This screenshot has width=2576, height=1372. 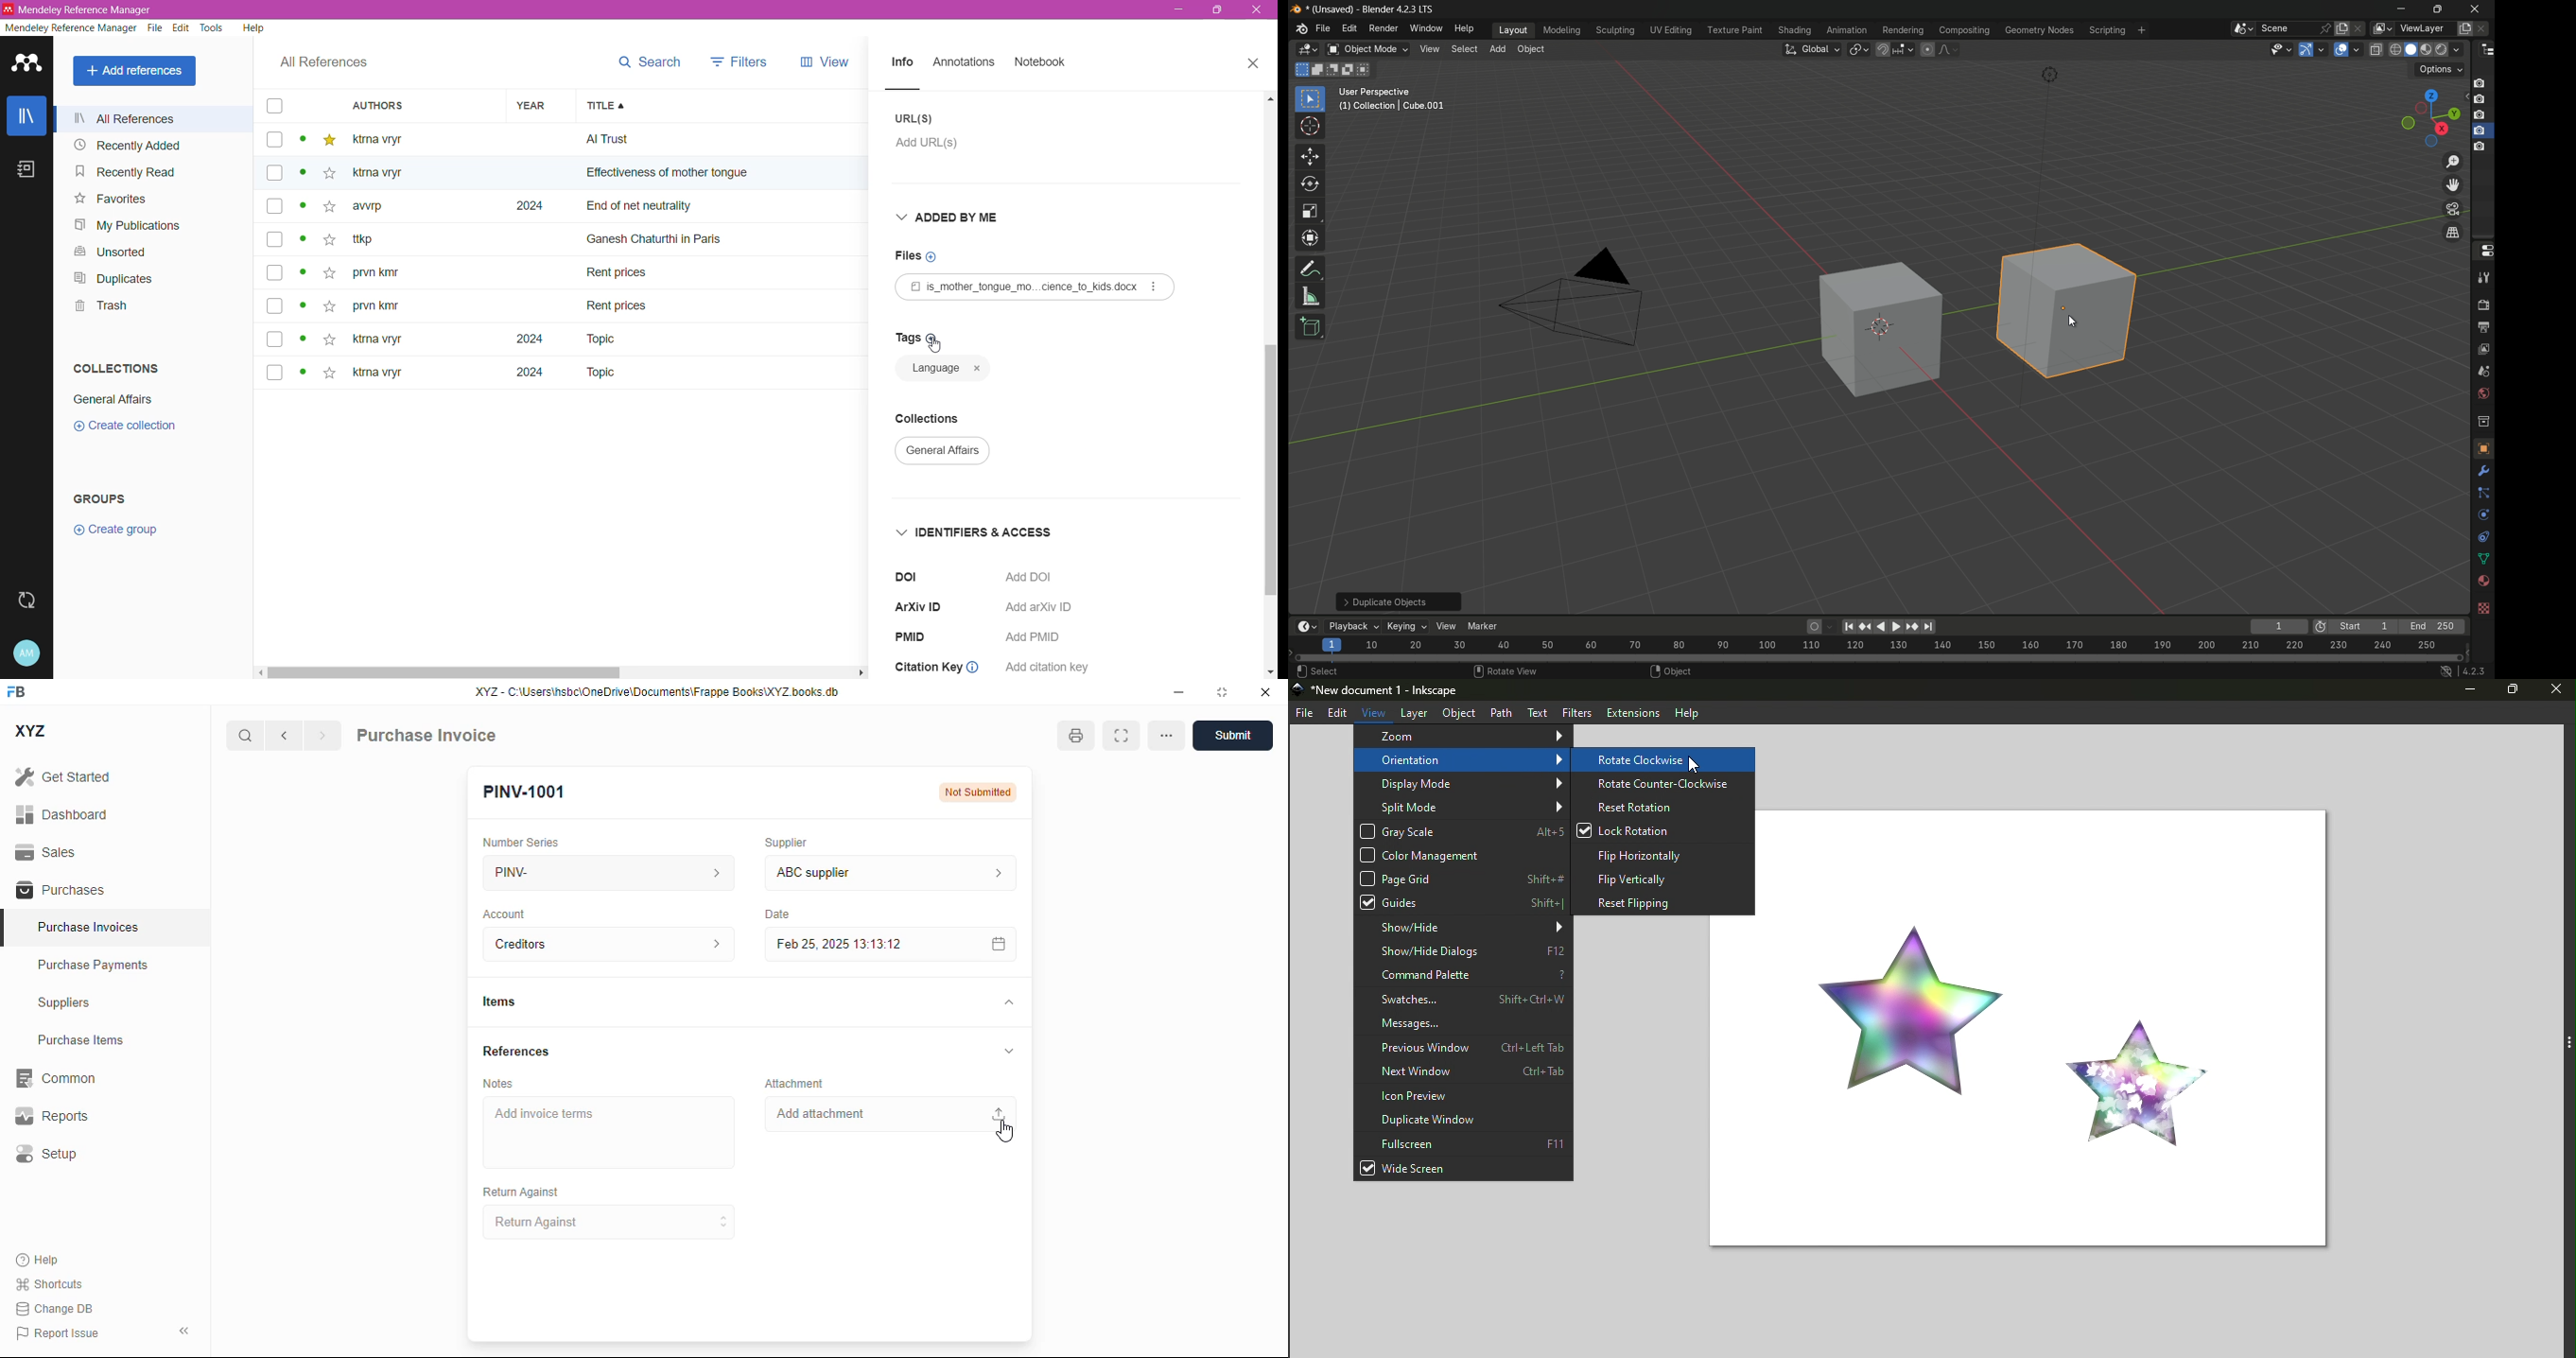 I want to click on purchase items, so click(x=81, y=1040).